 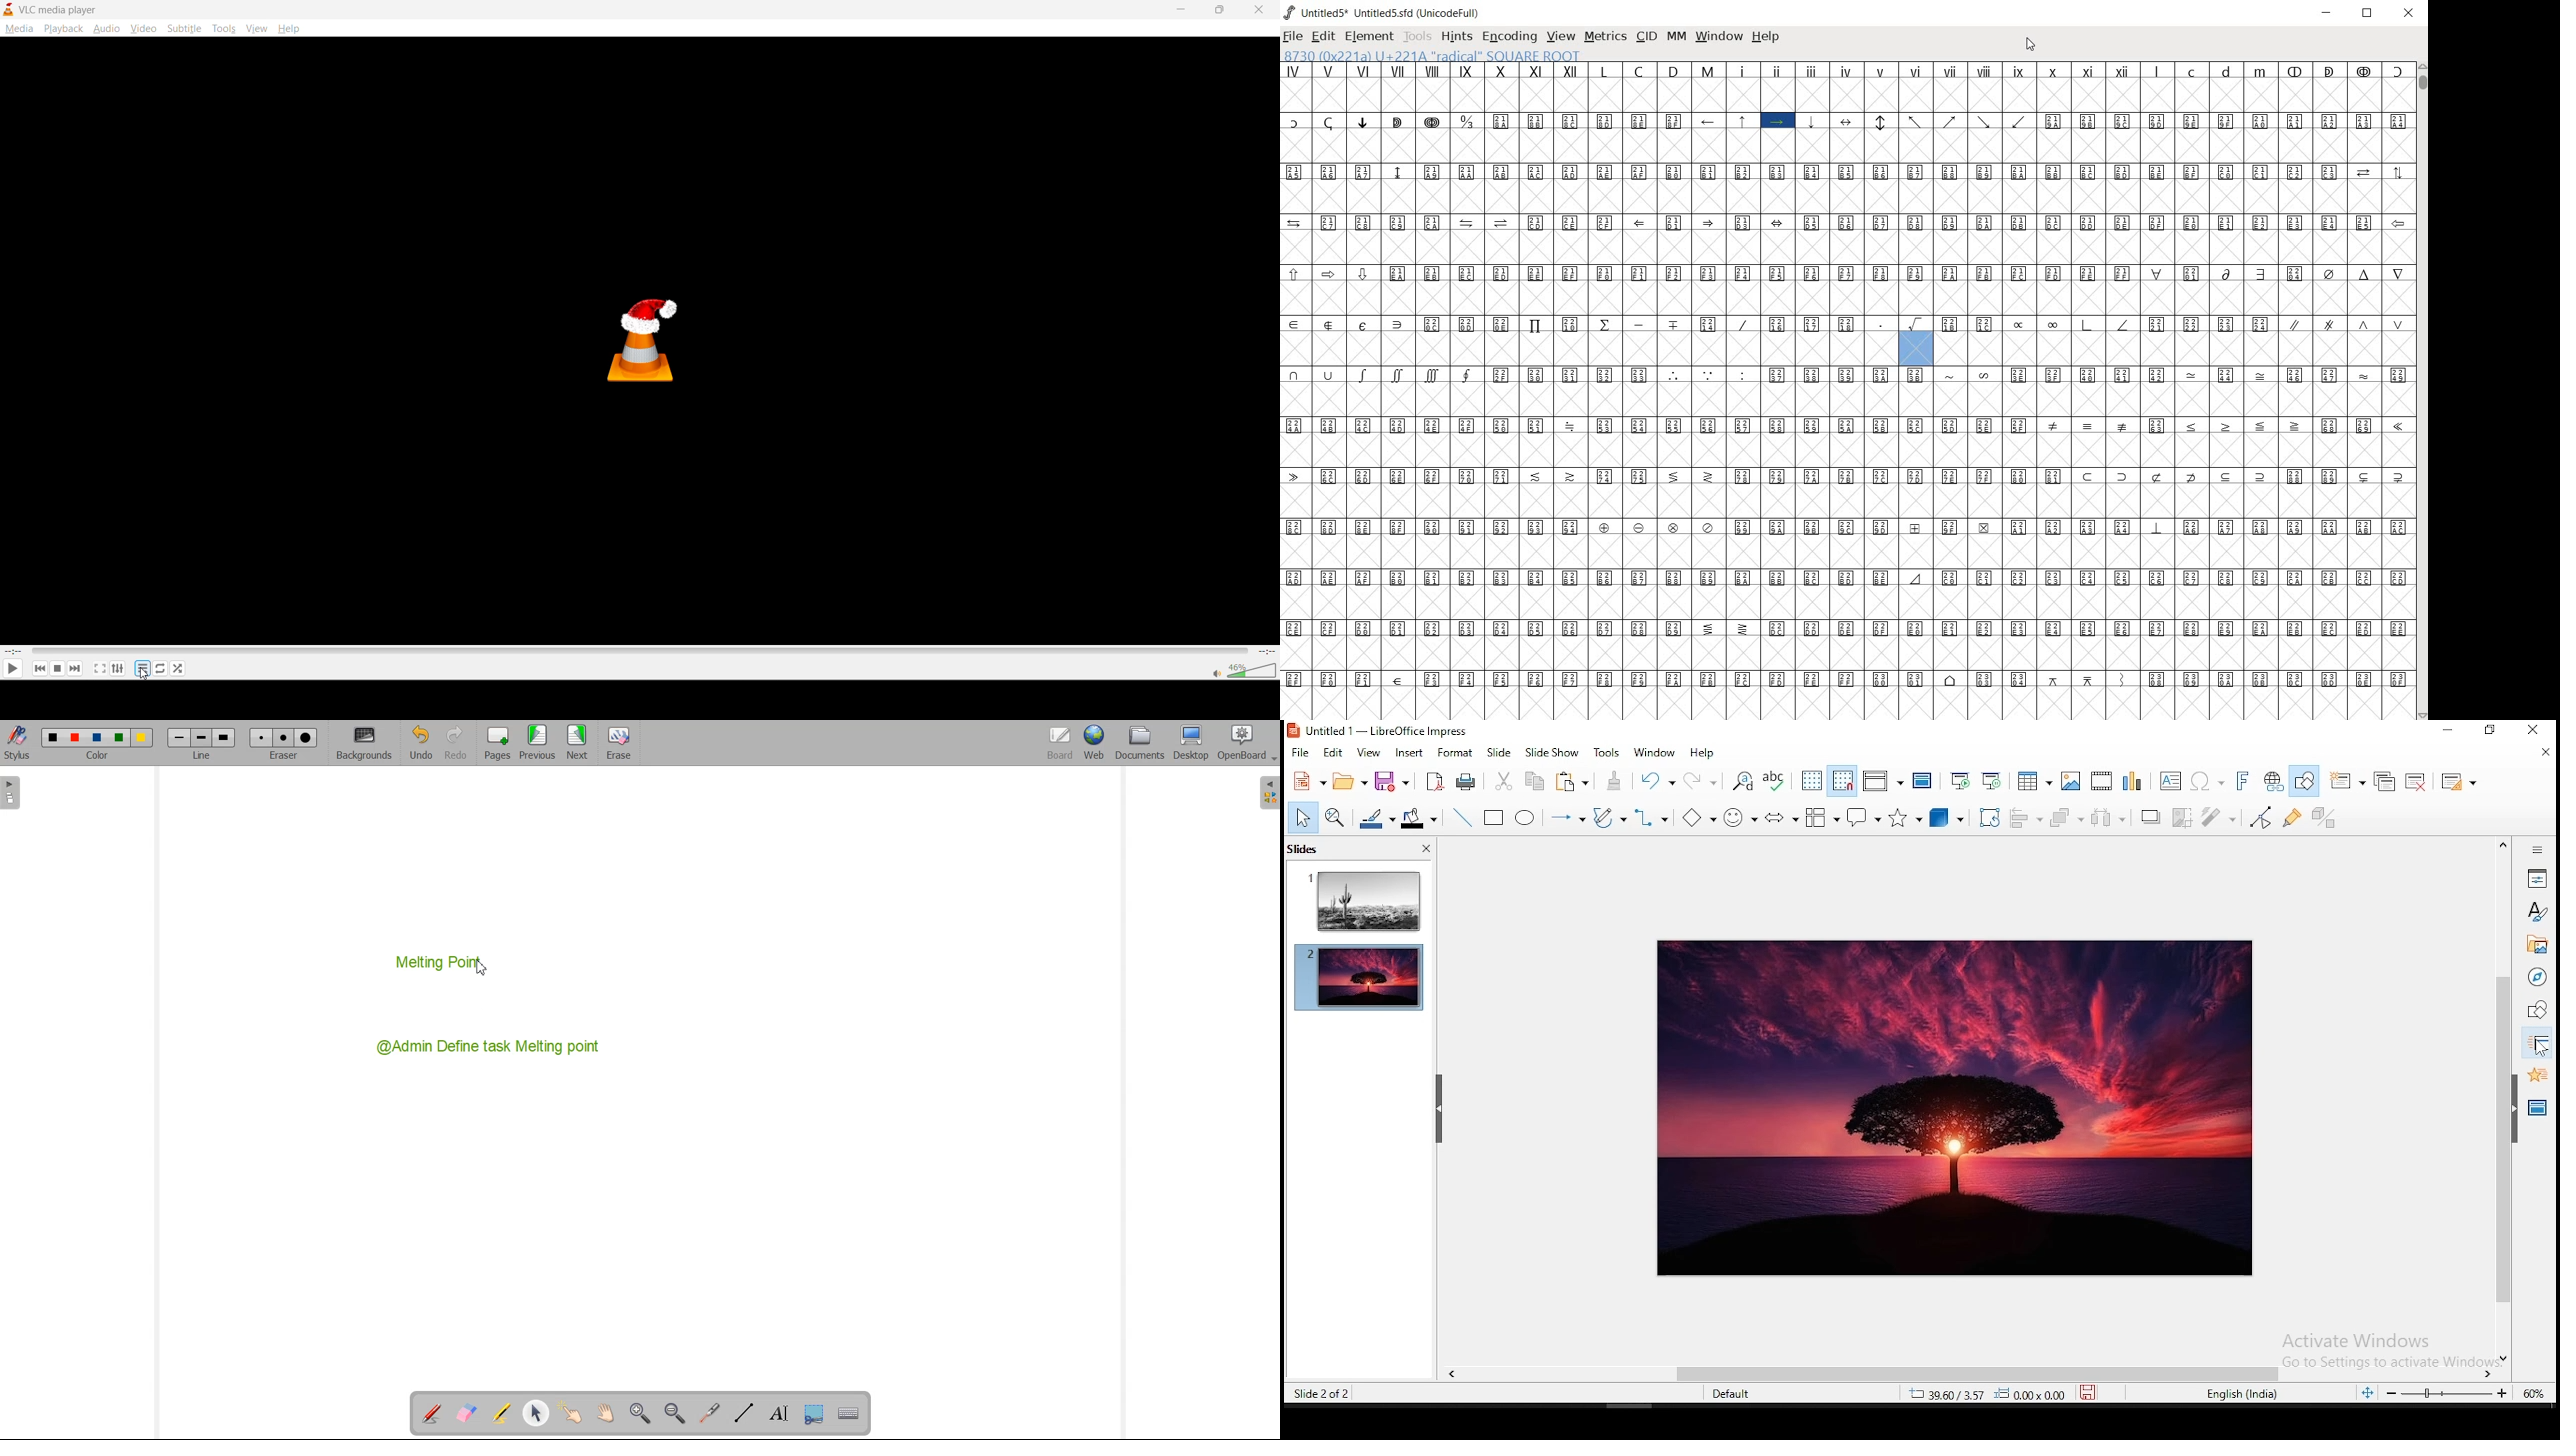 What do you see at coordinates (1300, 751) in the screenshot?
I see `file` at bounding box center [1300, 751].